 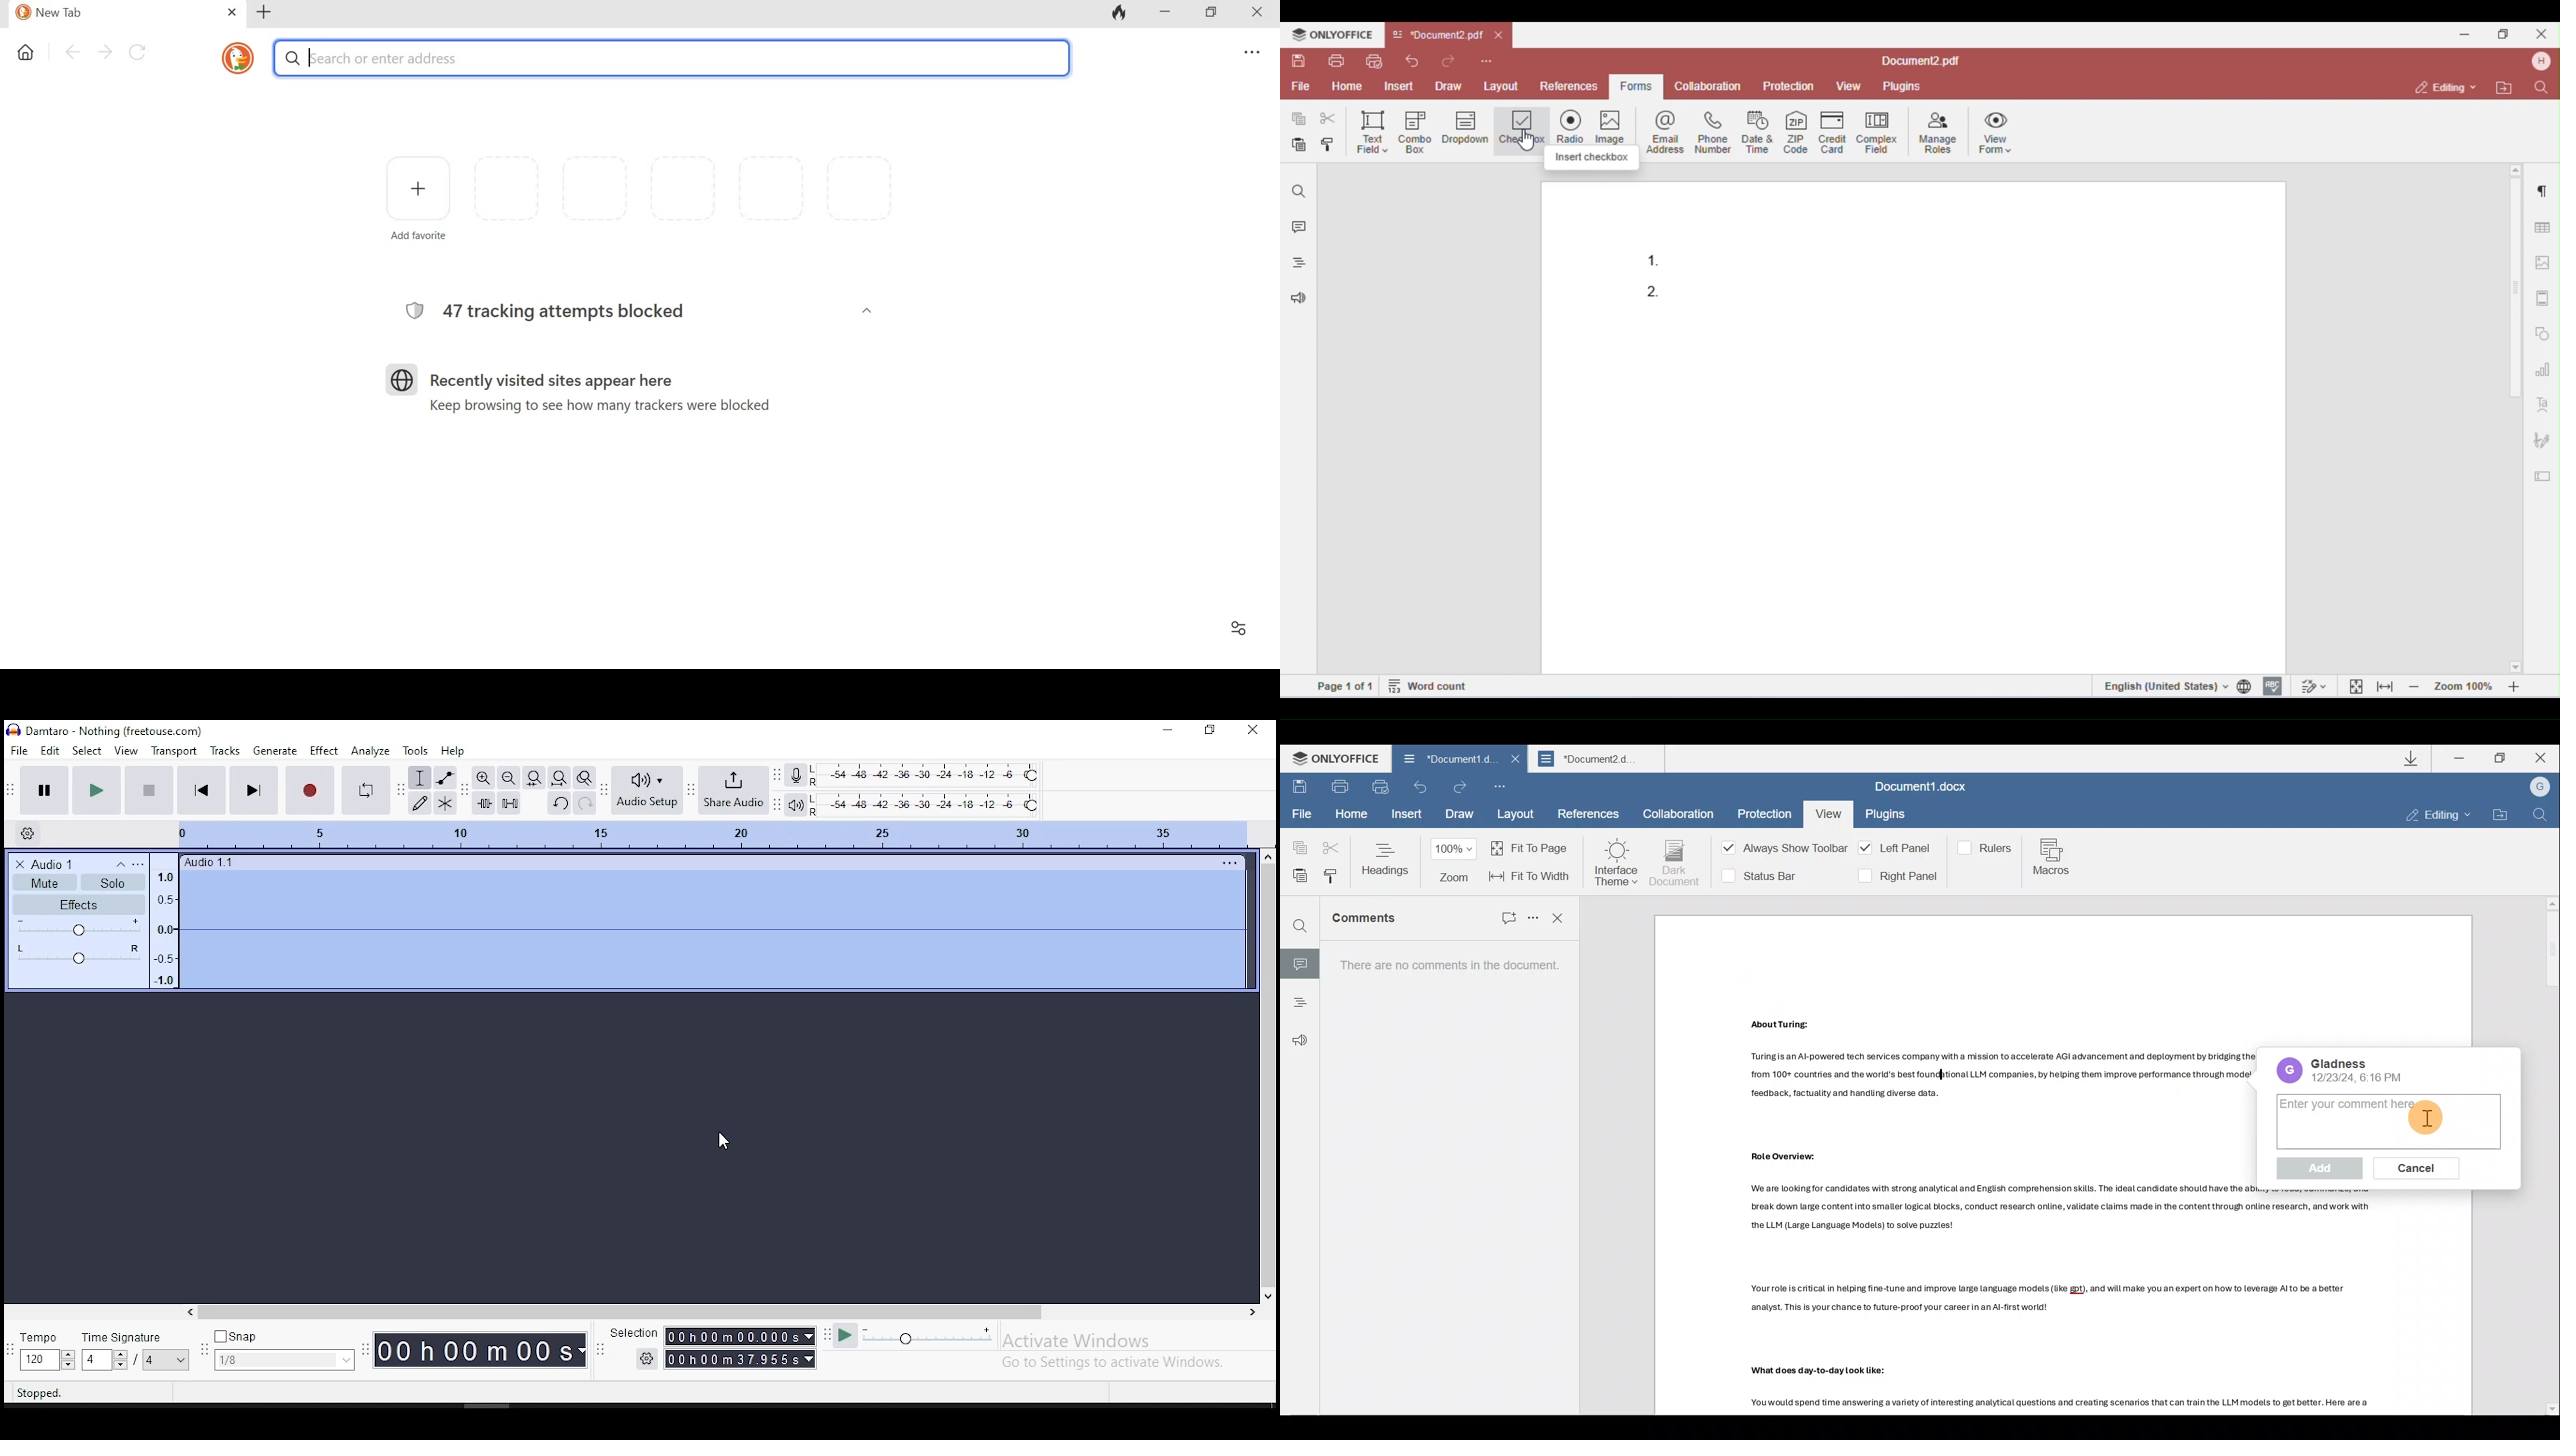 I want to click on Comments, so click(x=1381, y=923).